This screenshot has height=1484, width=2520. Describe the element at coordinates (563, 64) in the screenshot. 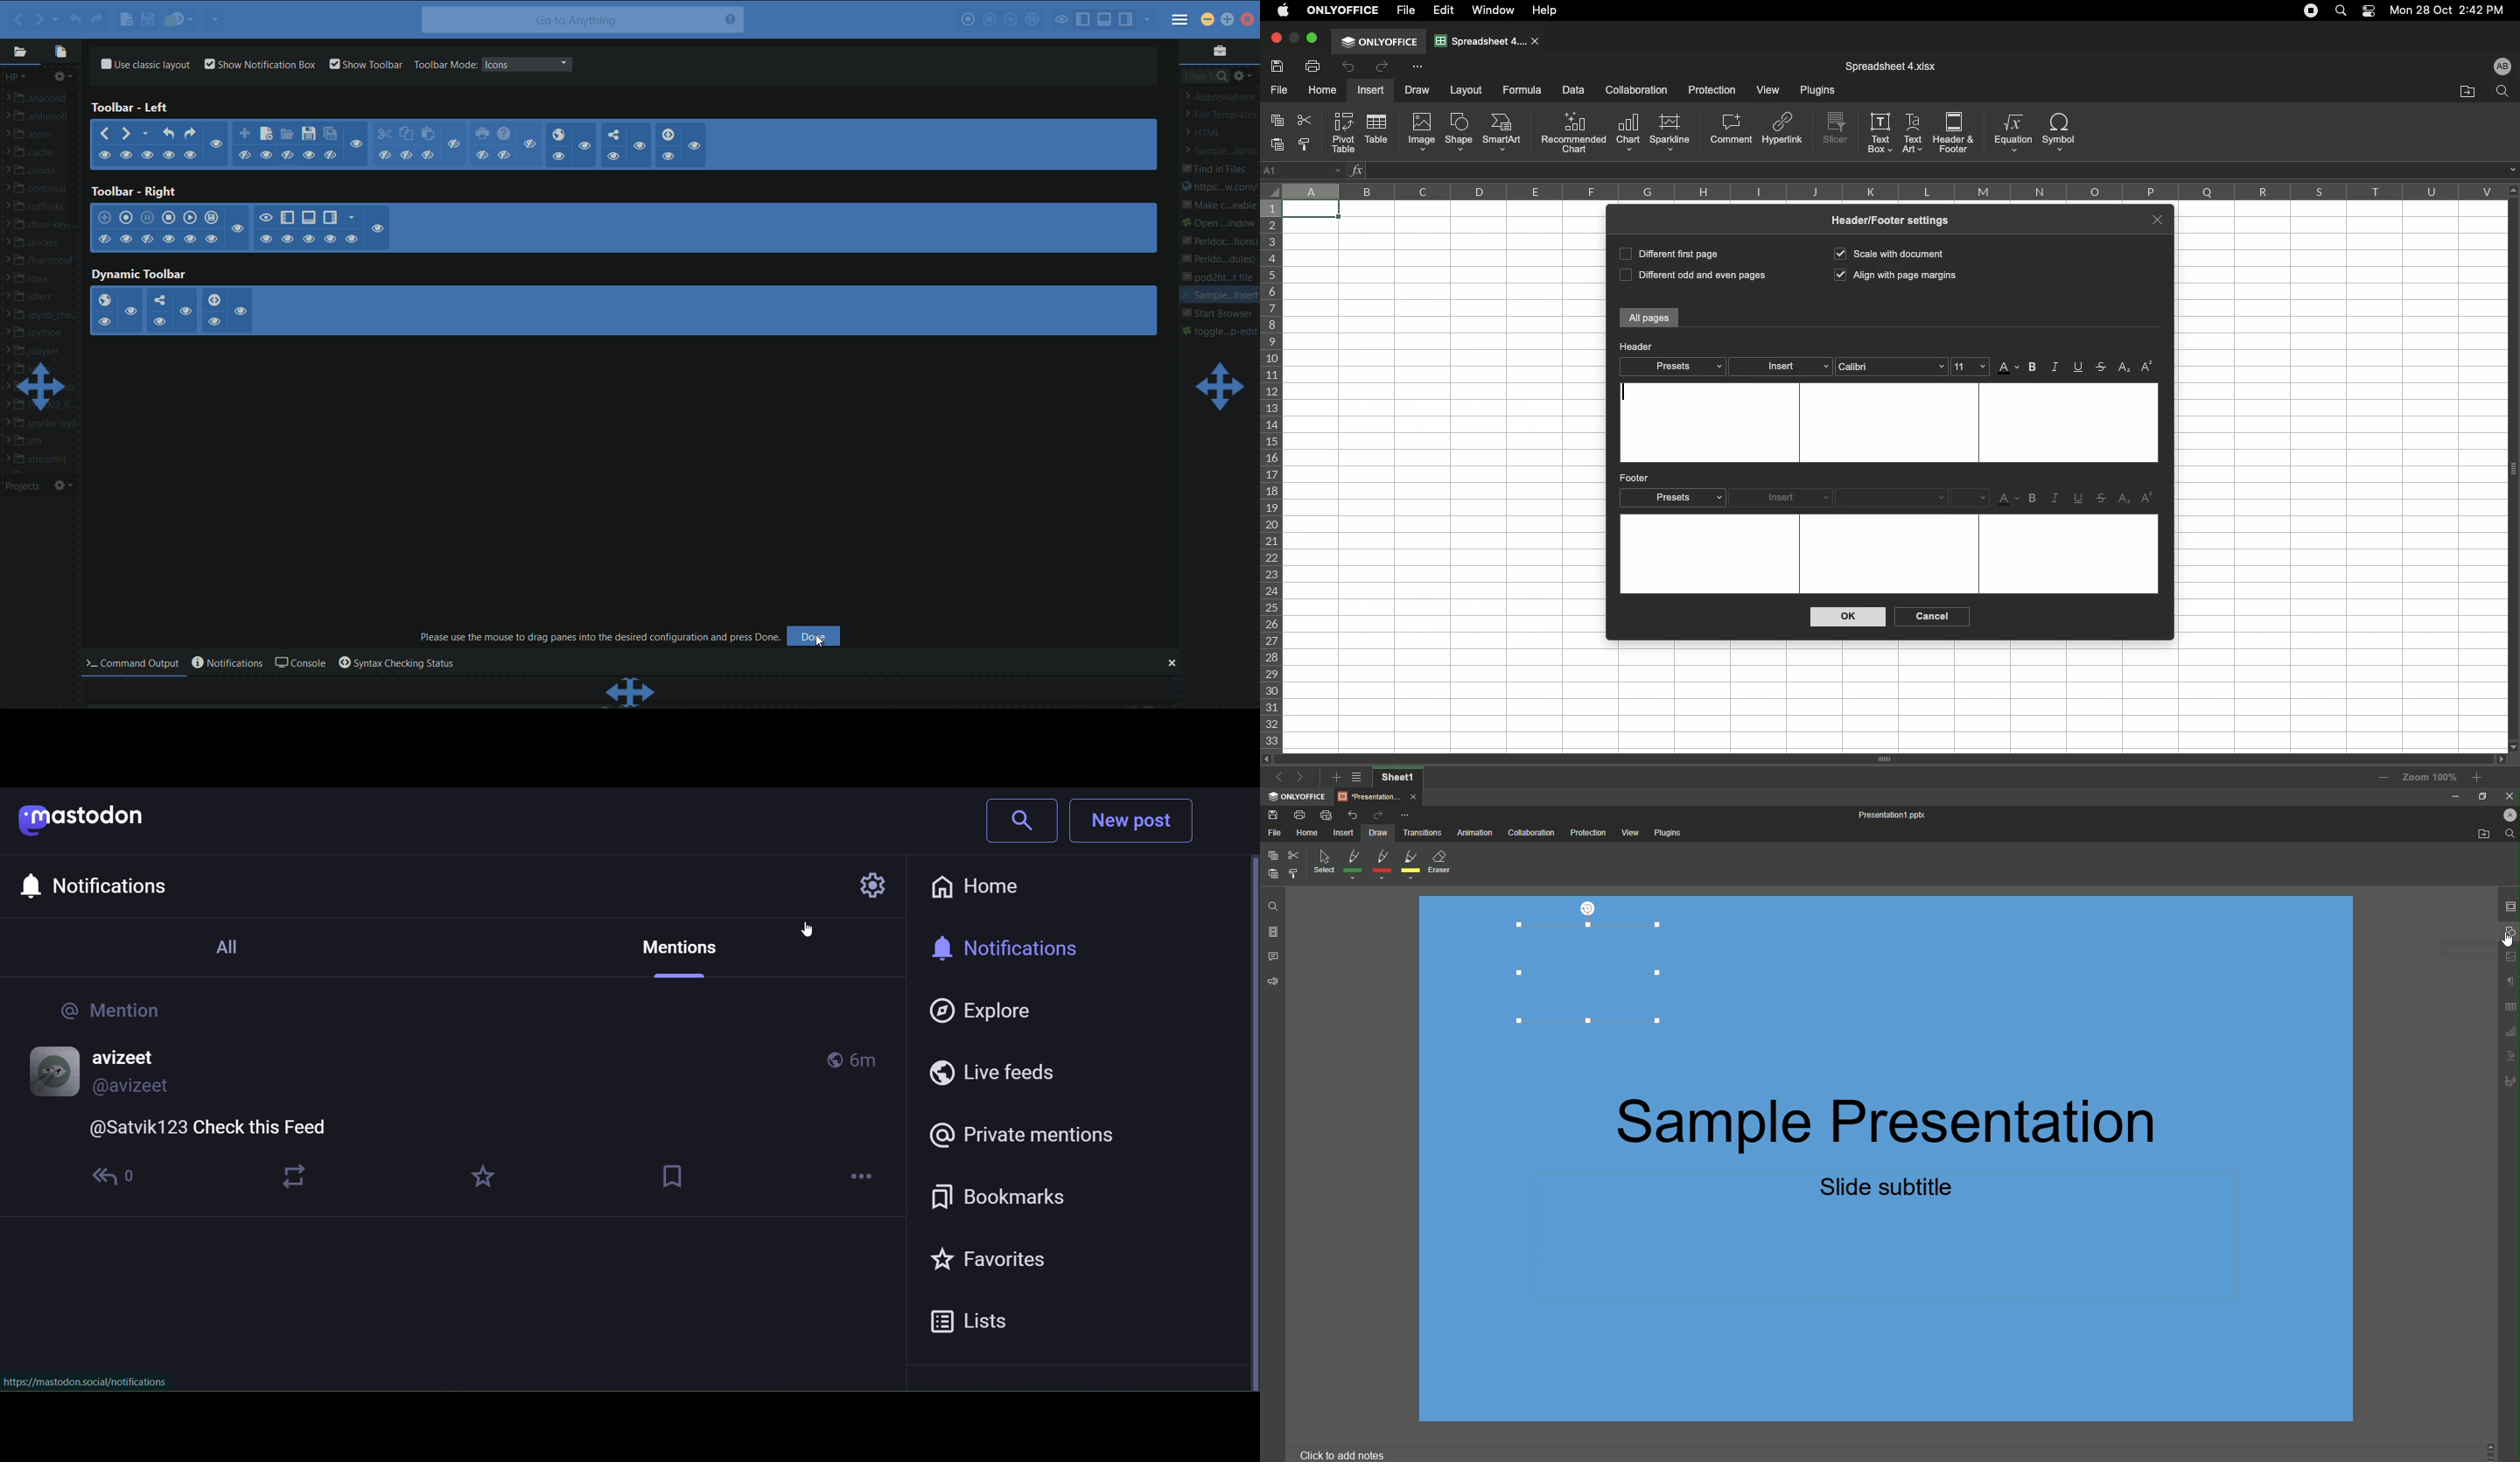

I see `dropdown` at that location.